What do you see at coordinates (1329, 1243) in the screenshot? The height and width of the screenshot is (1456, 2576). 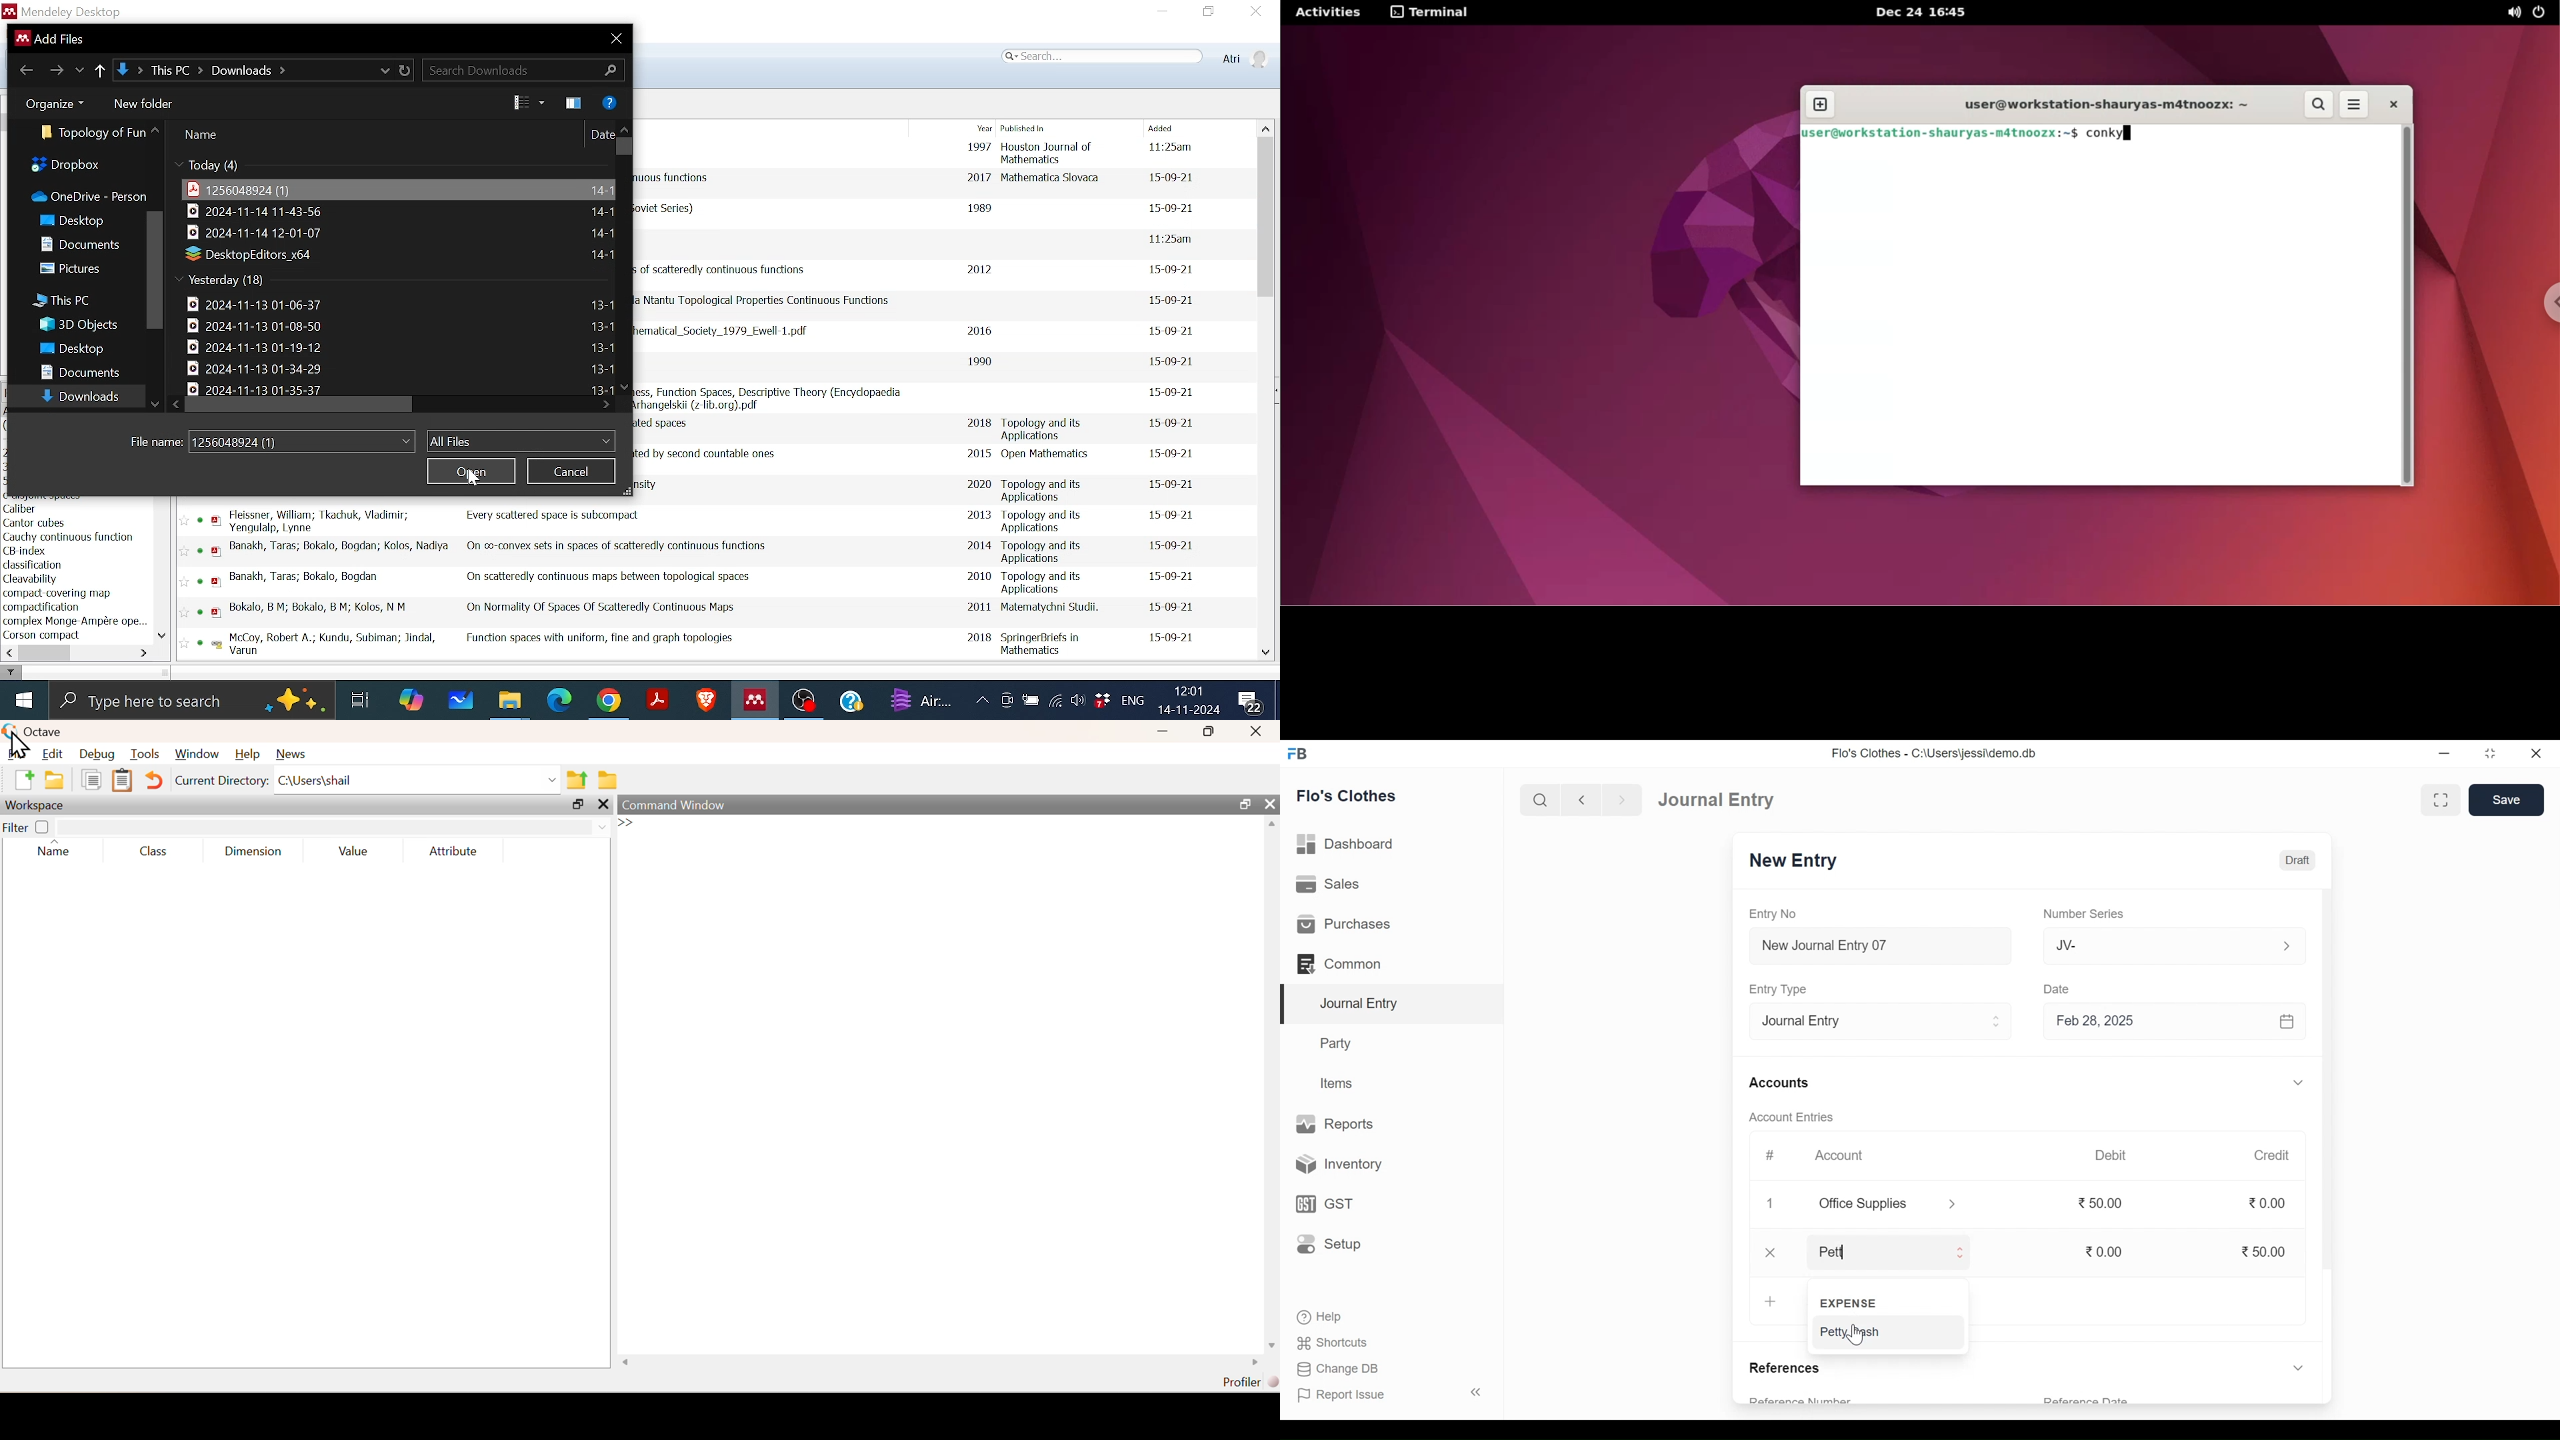 I see `Setup` at bounding box center [1329, 1243].